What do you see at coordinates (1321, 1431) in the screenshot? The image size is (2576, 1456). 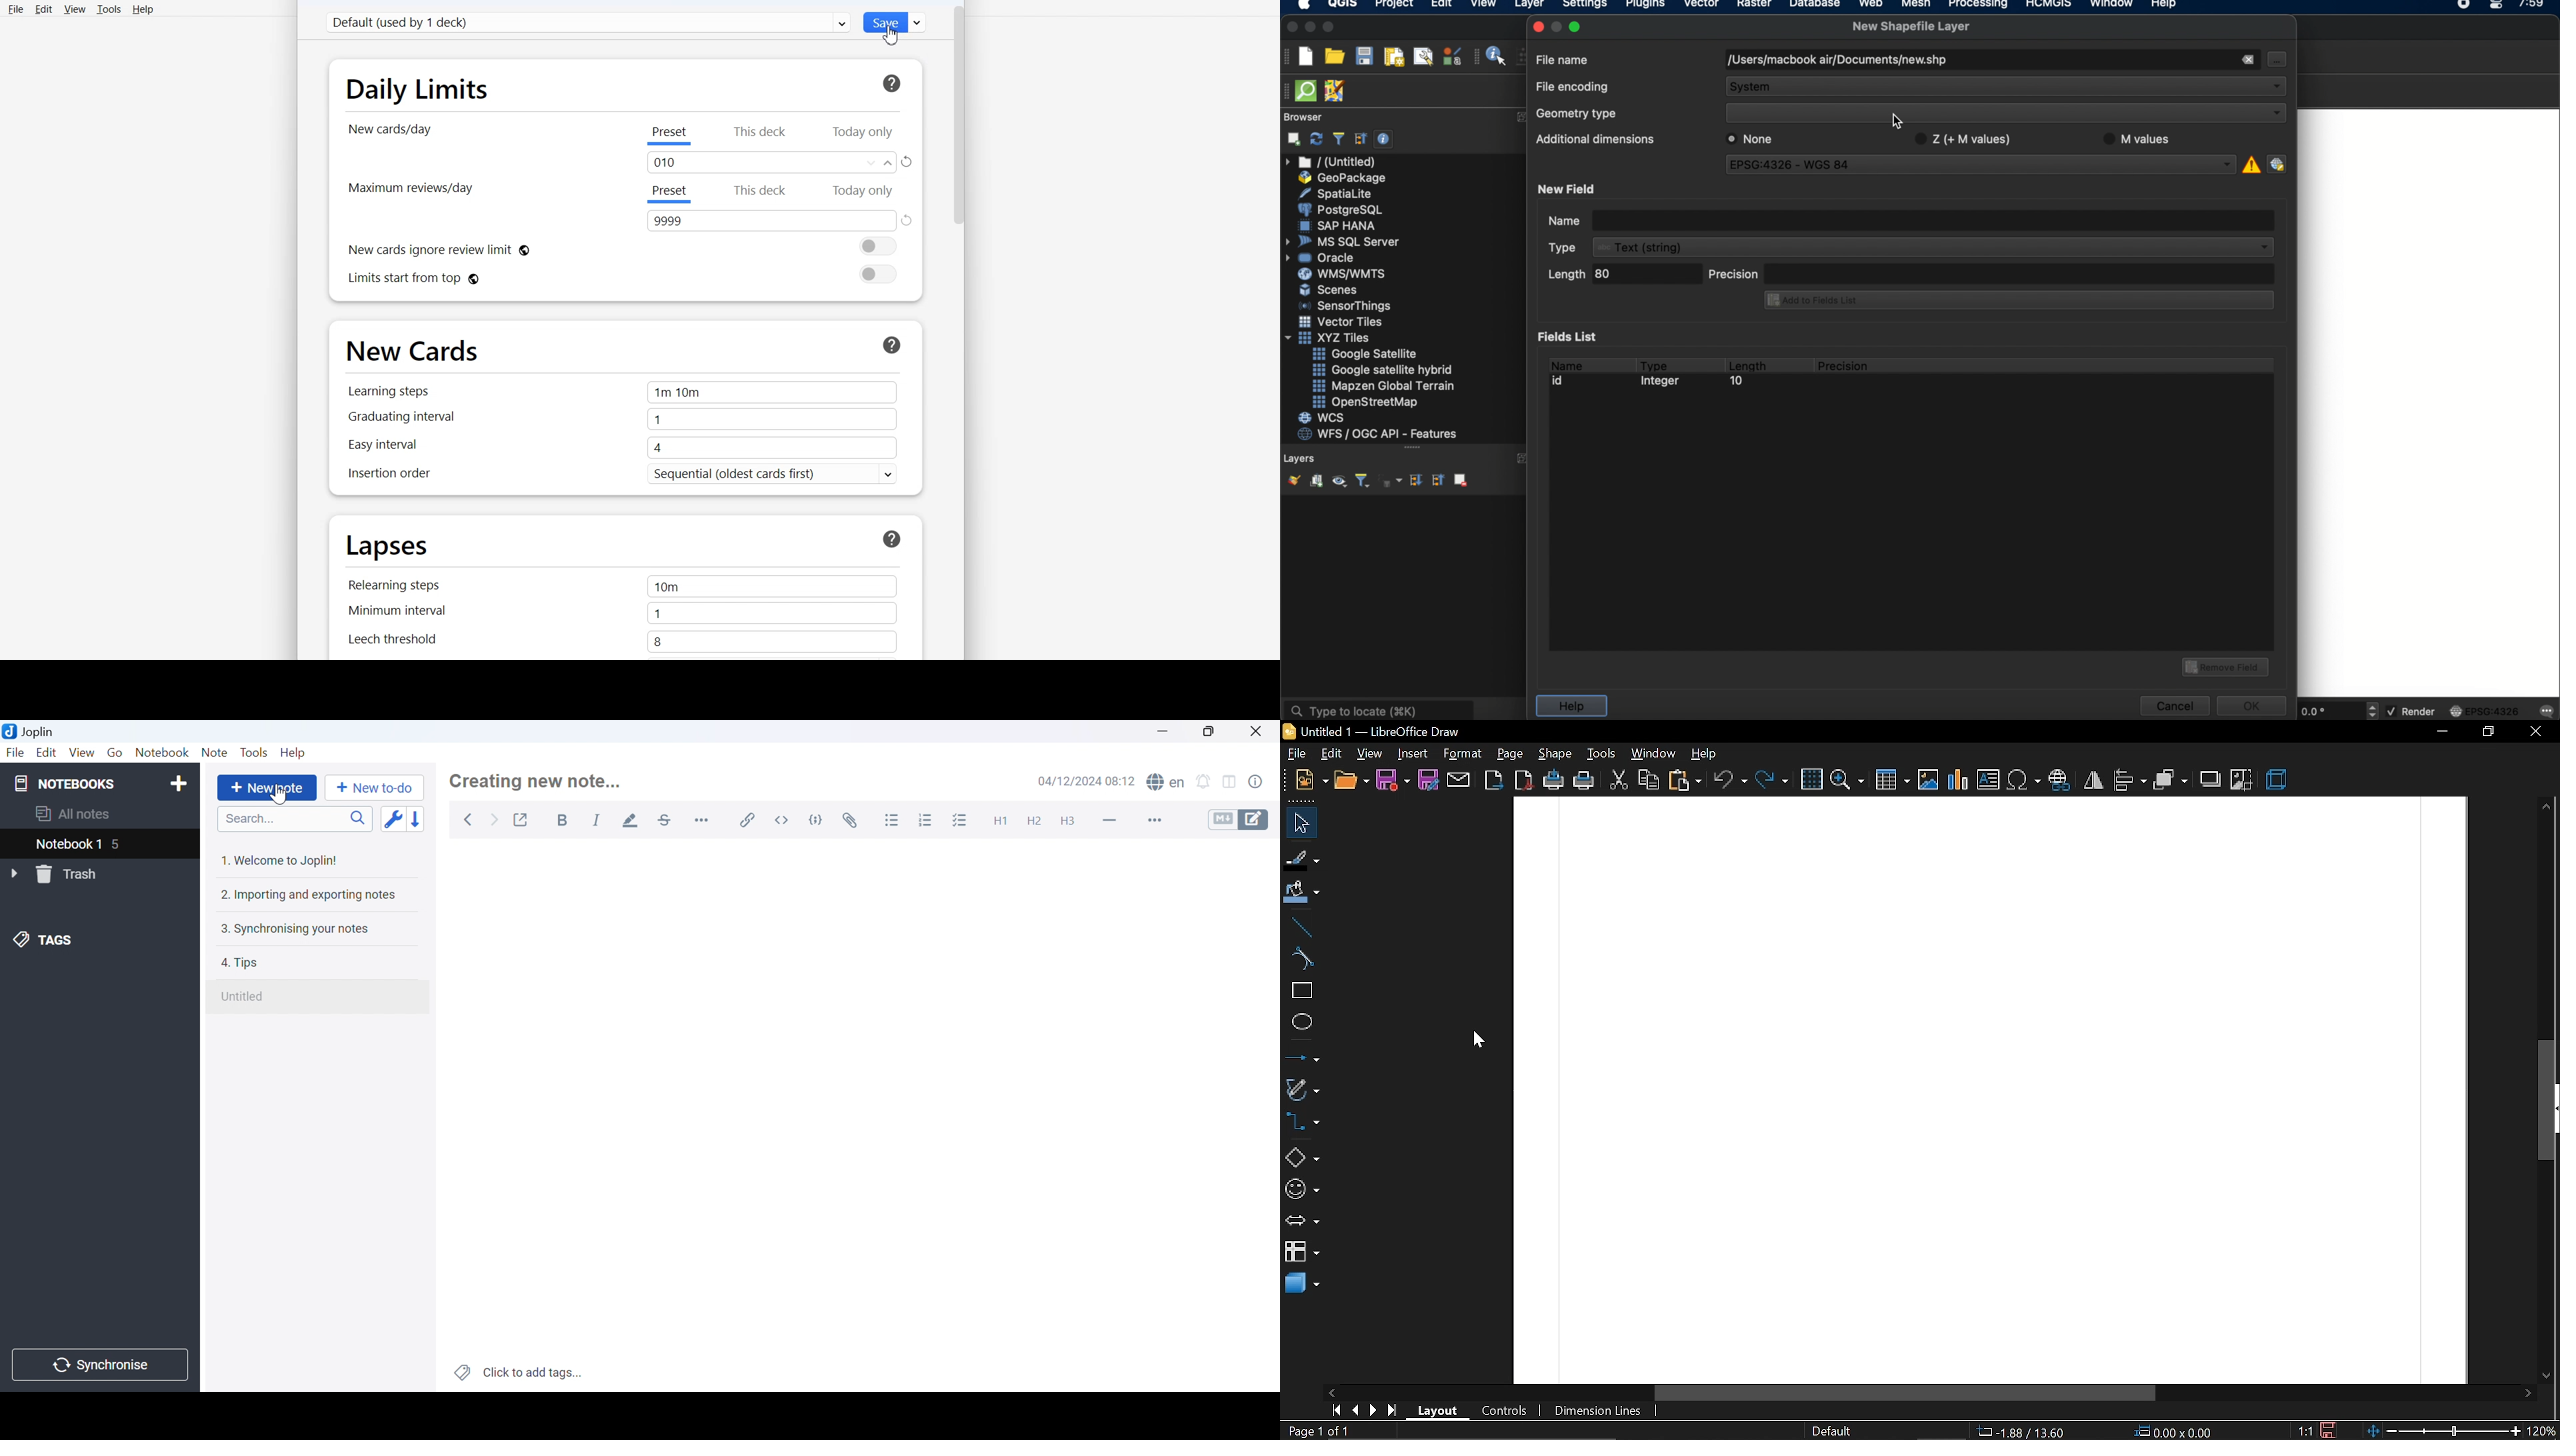 I see `Page 1 of 1` at bounding box center [1321, 1431].